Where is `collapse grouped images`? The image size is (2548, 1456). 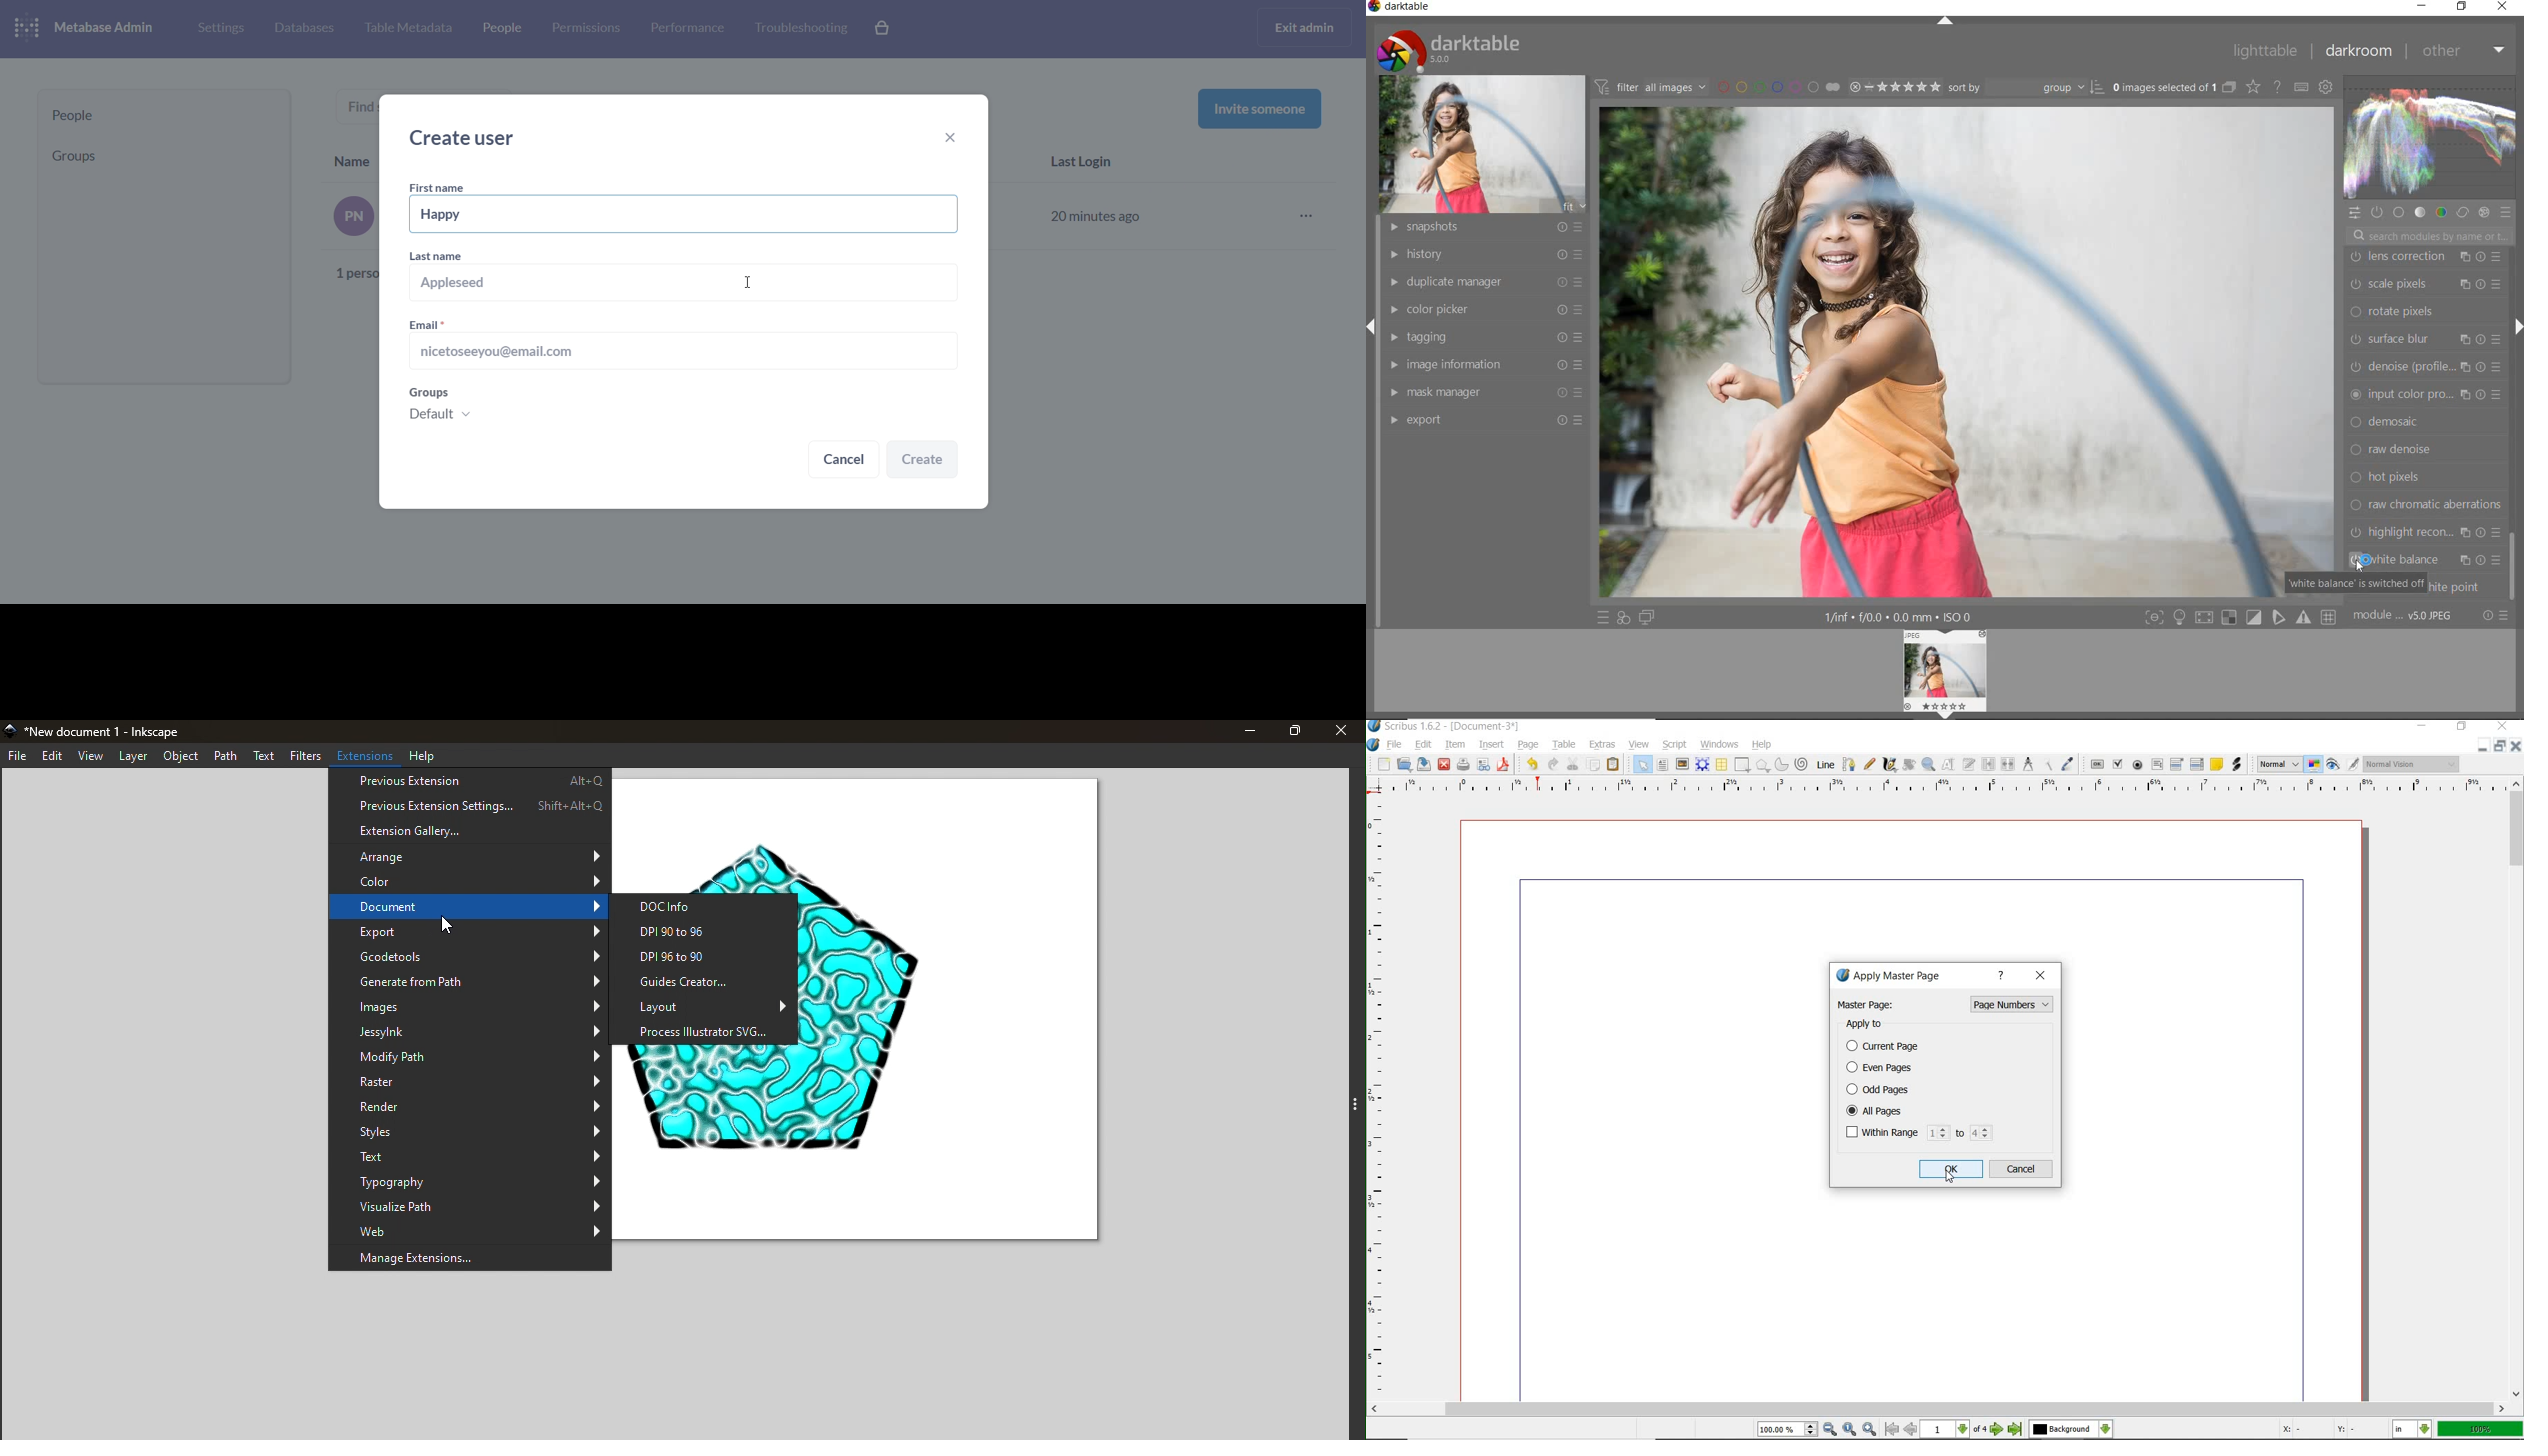 collapse grouped images is located at coordinates (2229, 88).